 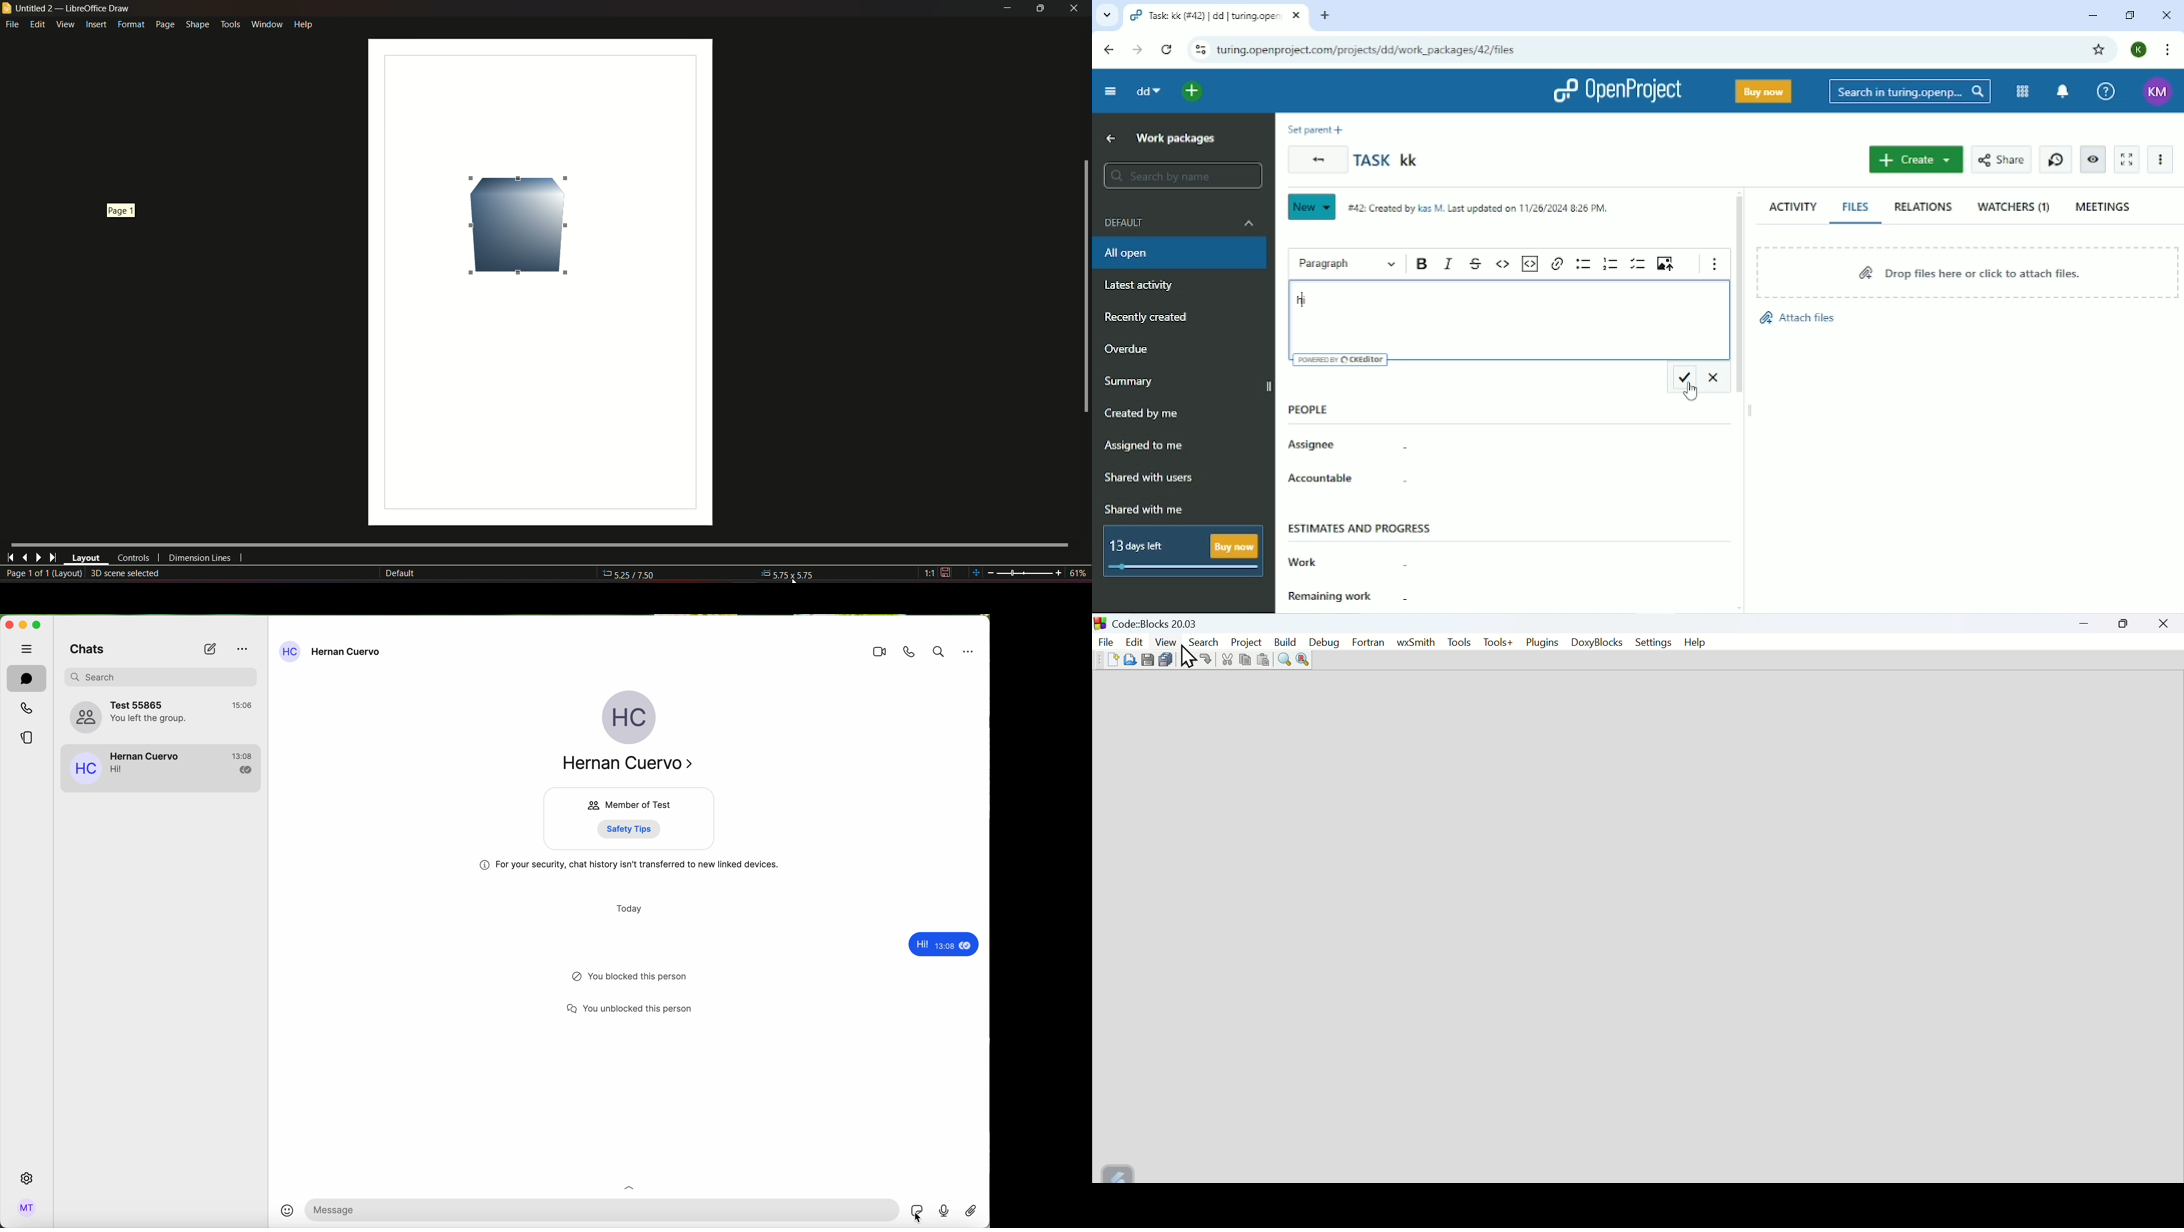 I want to click on last page, so click(x=24, y=557).